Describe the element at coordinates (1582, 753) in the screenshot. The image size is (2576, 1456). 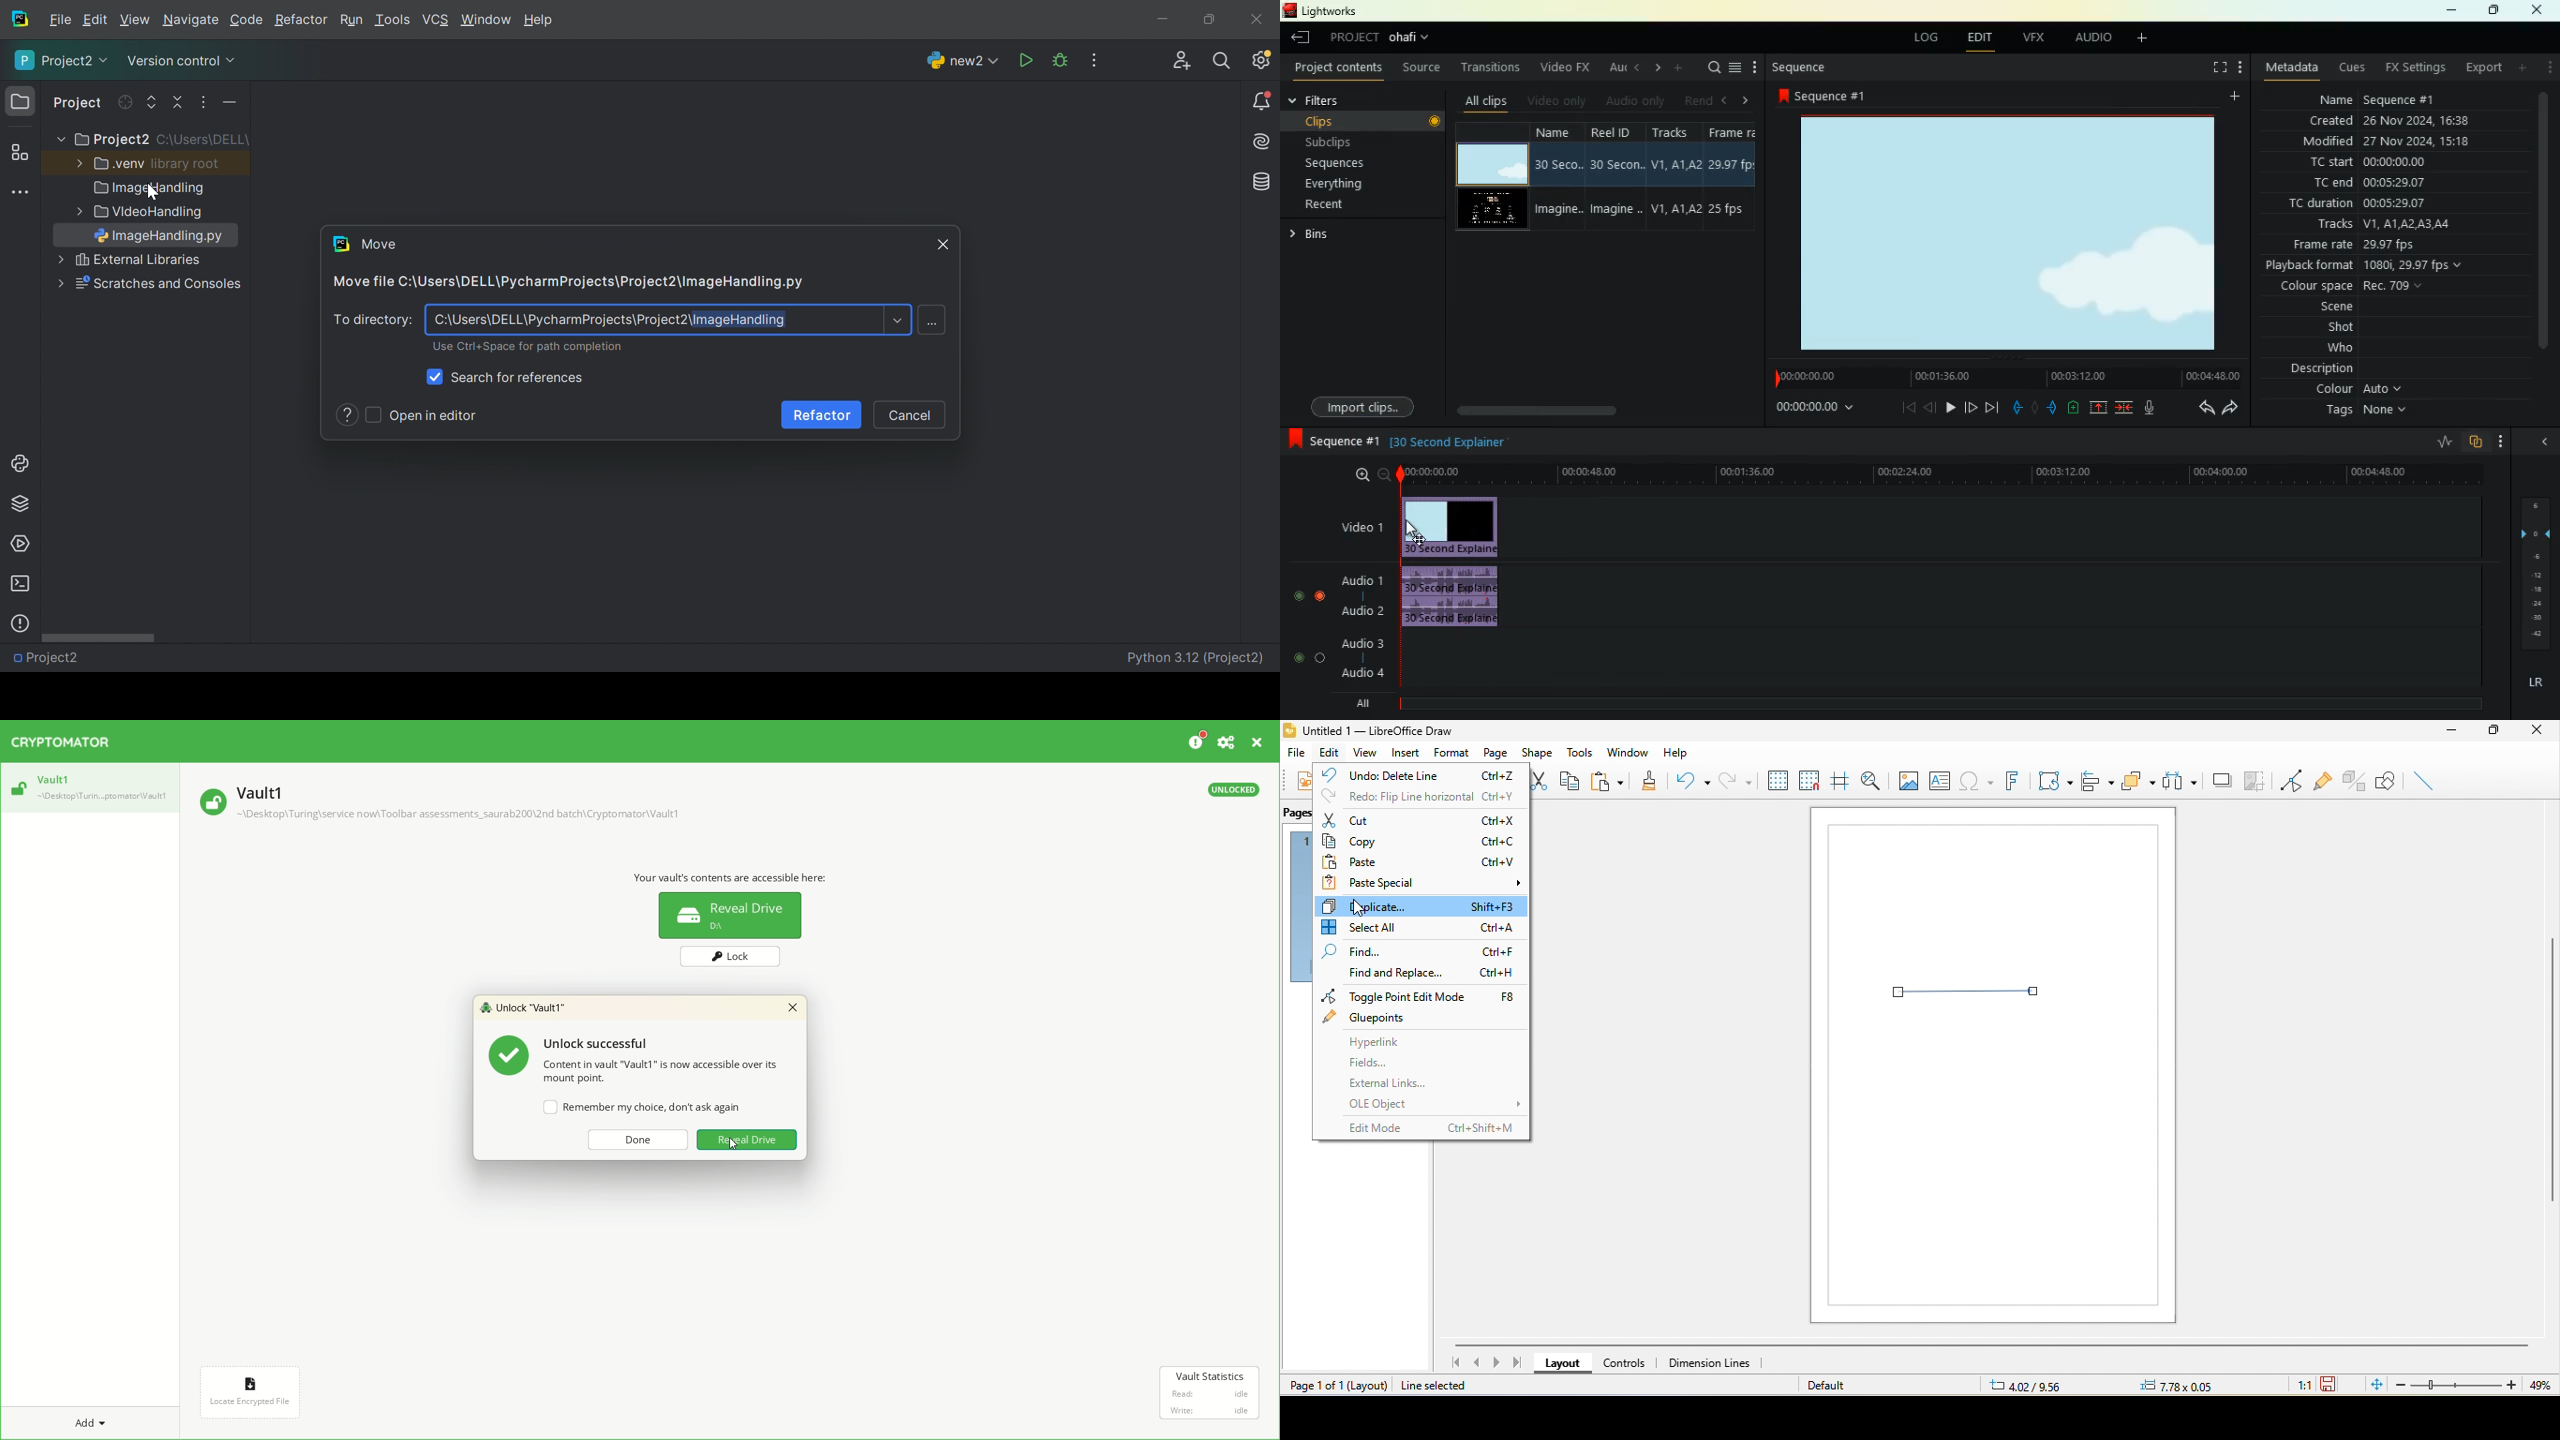
I see `tools` at that location.